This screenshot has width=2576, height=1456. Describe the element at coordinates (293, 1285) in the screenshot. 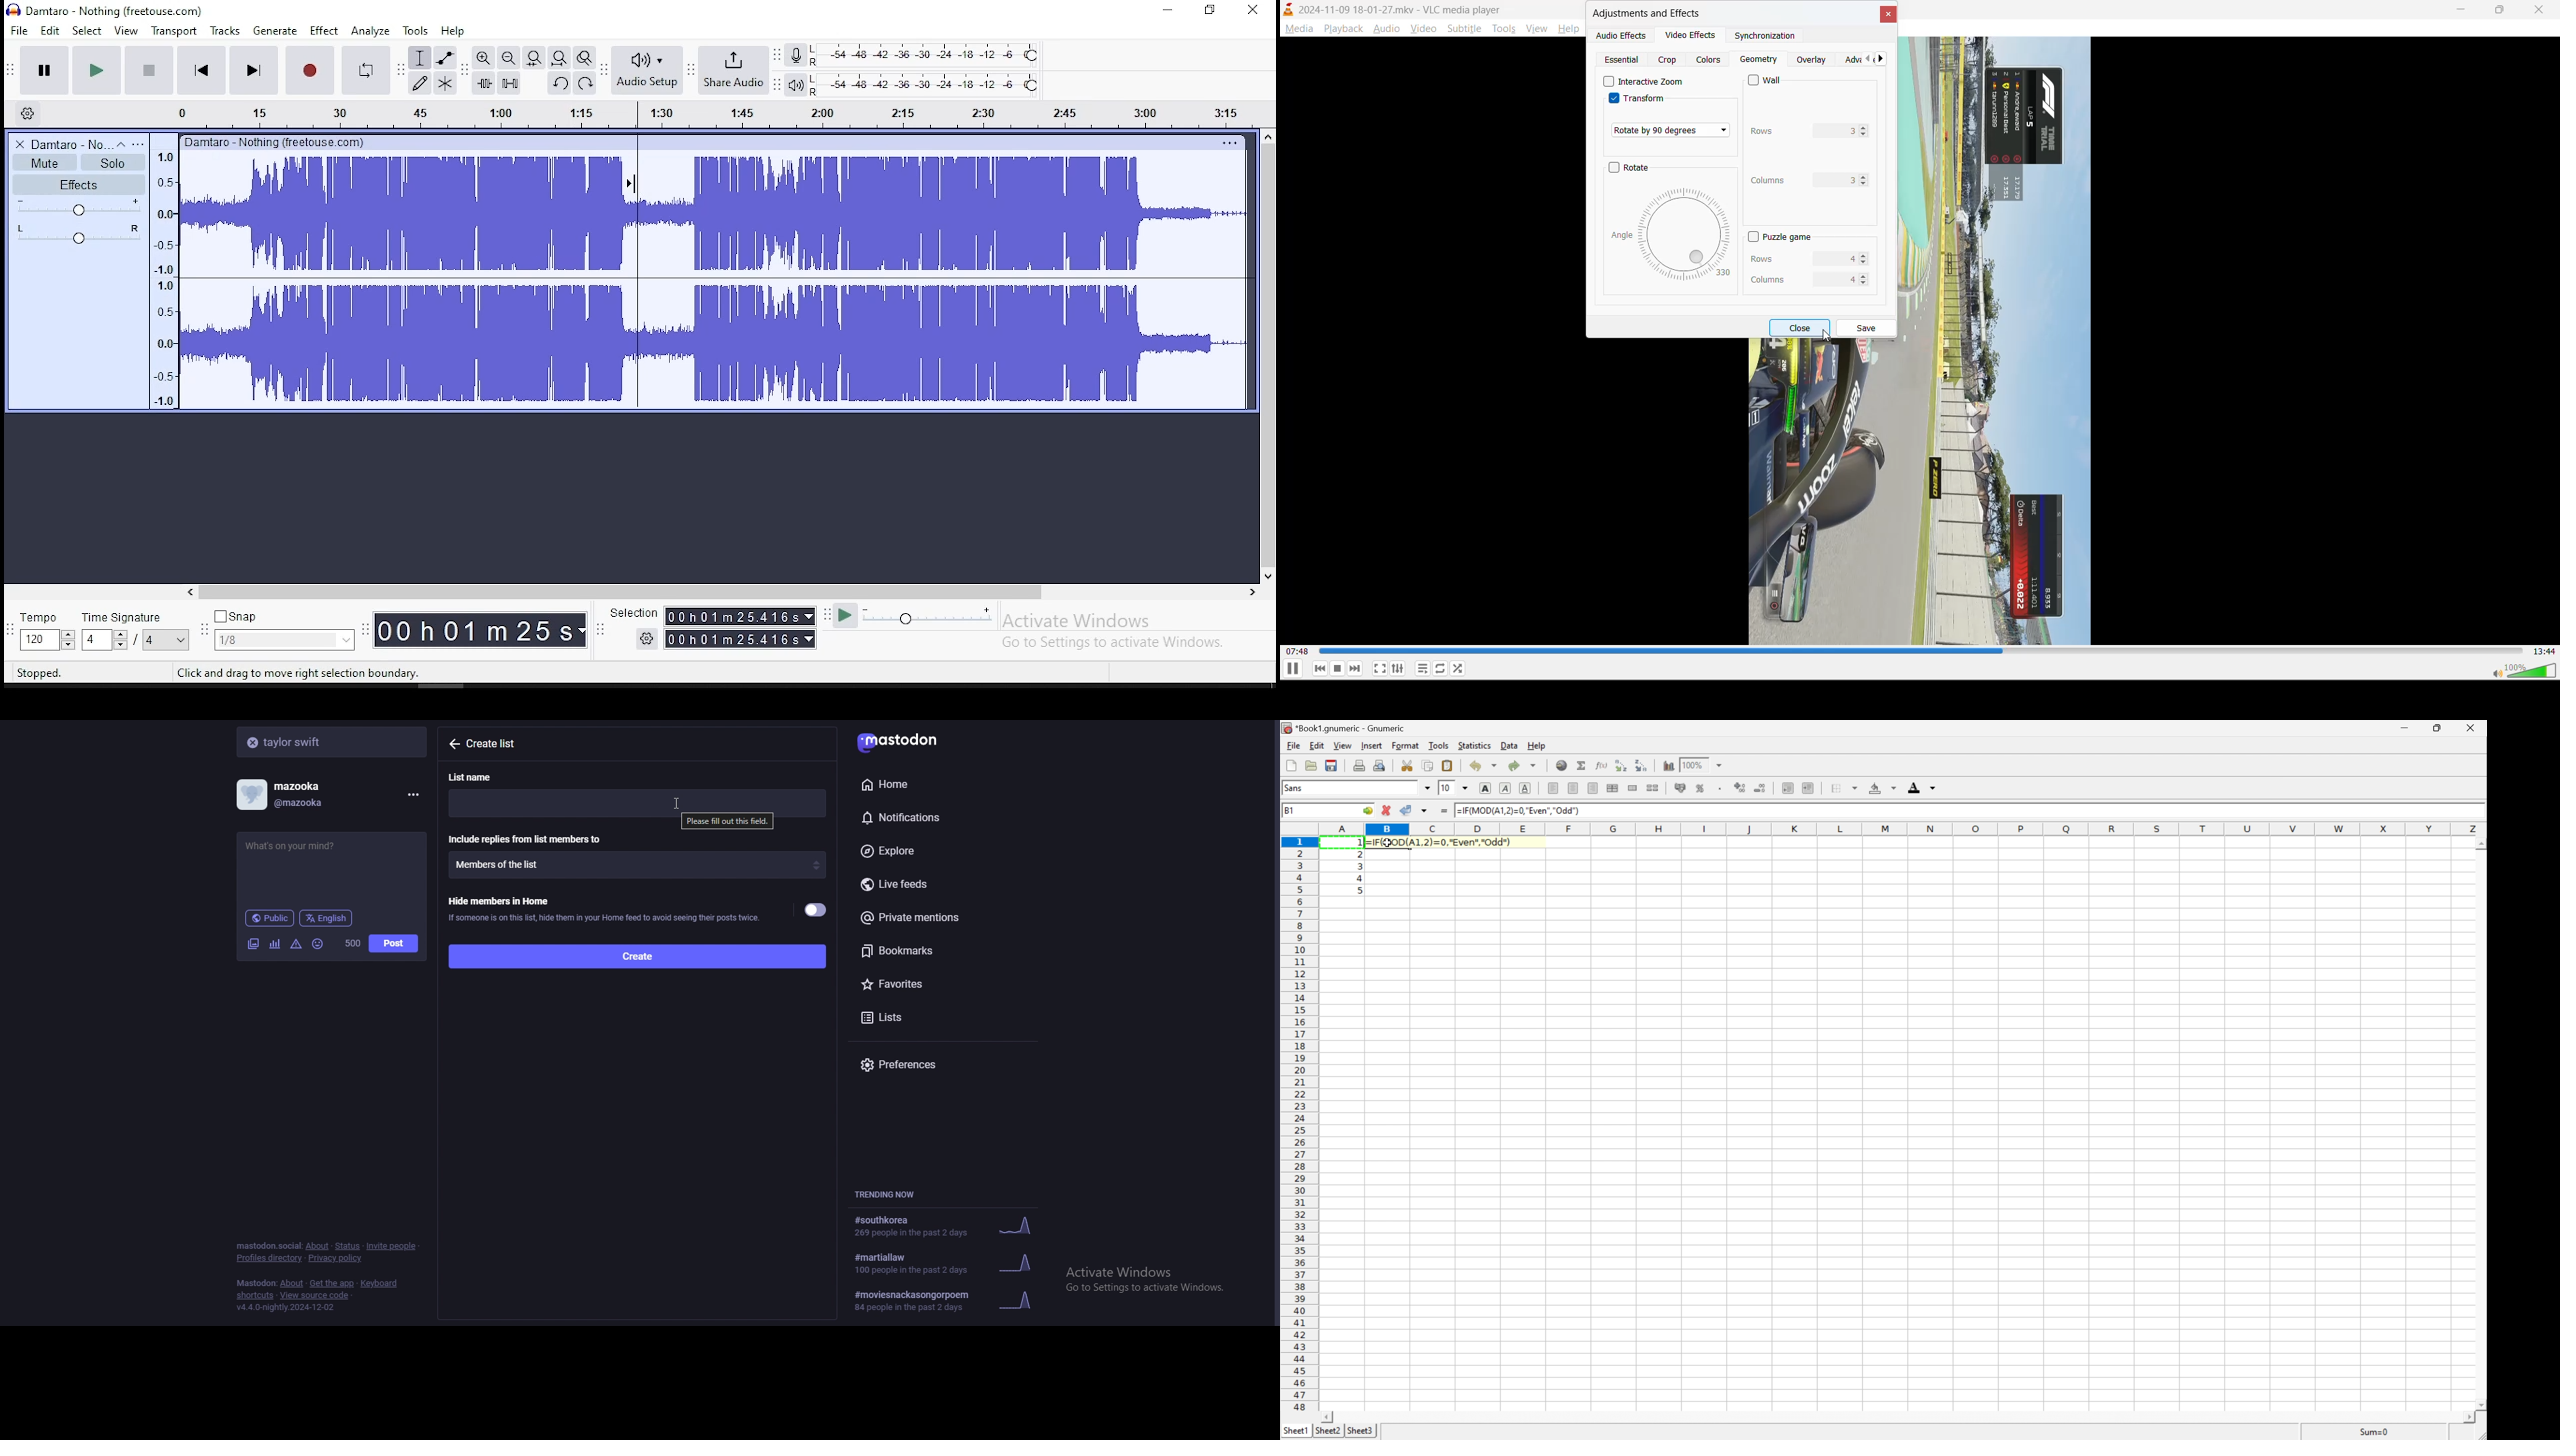

I see `about` at that location.